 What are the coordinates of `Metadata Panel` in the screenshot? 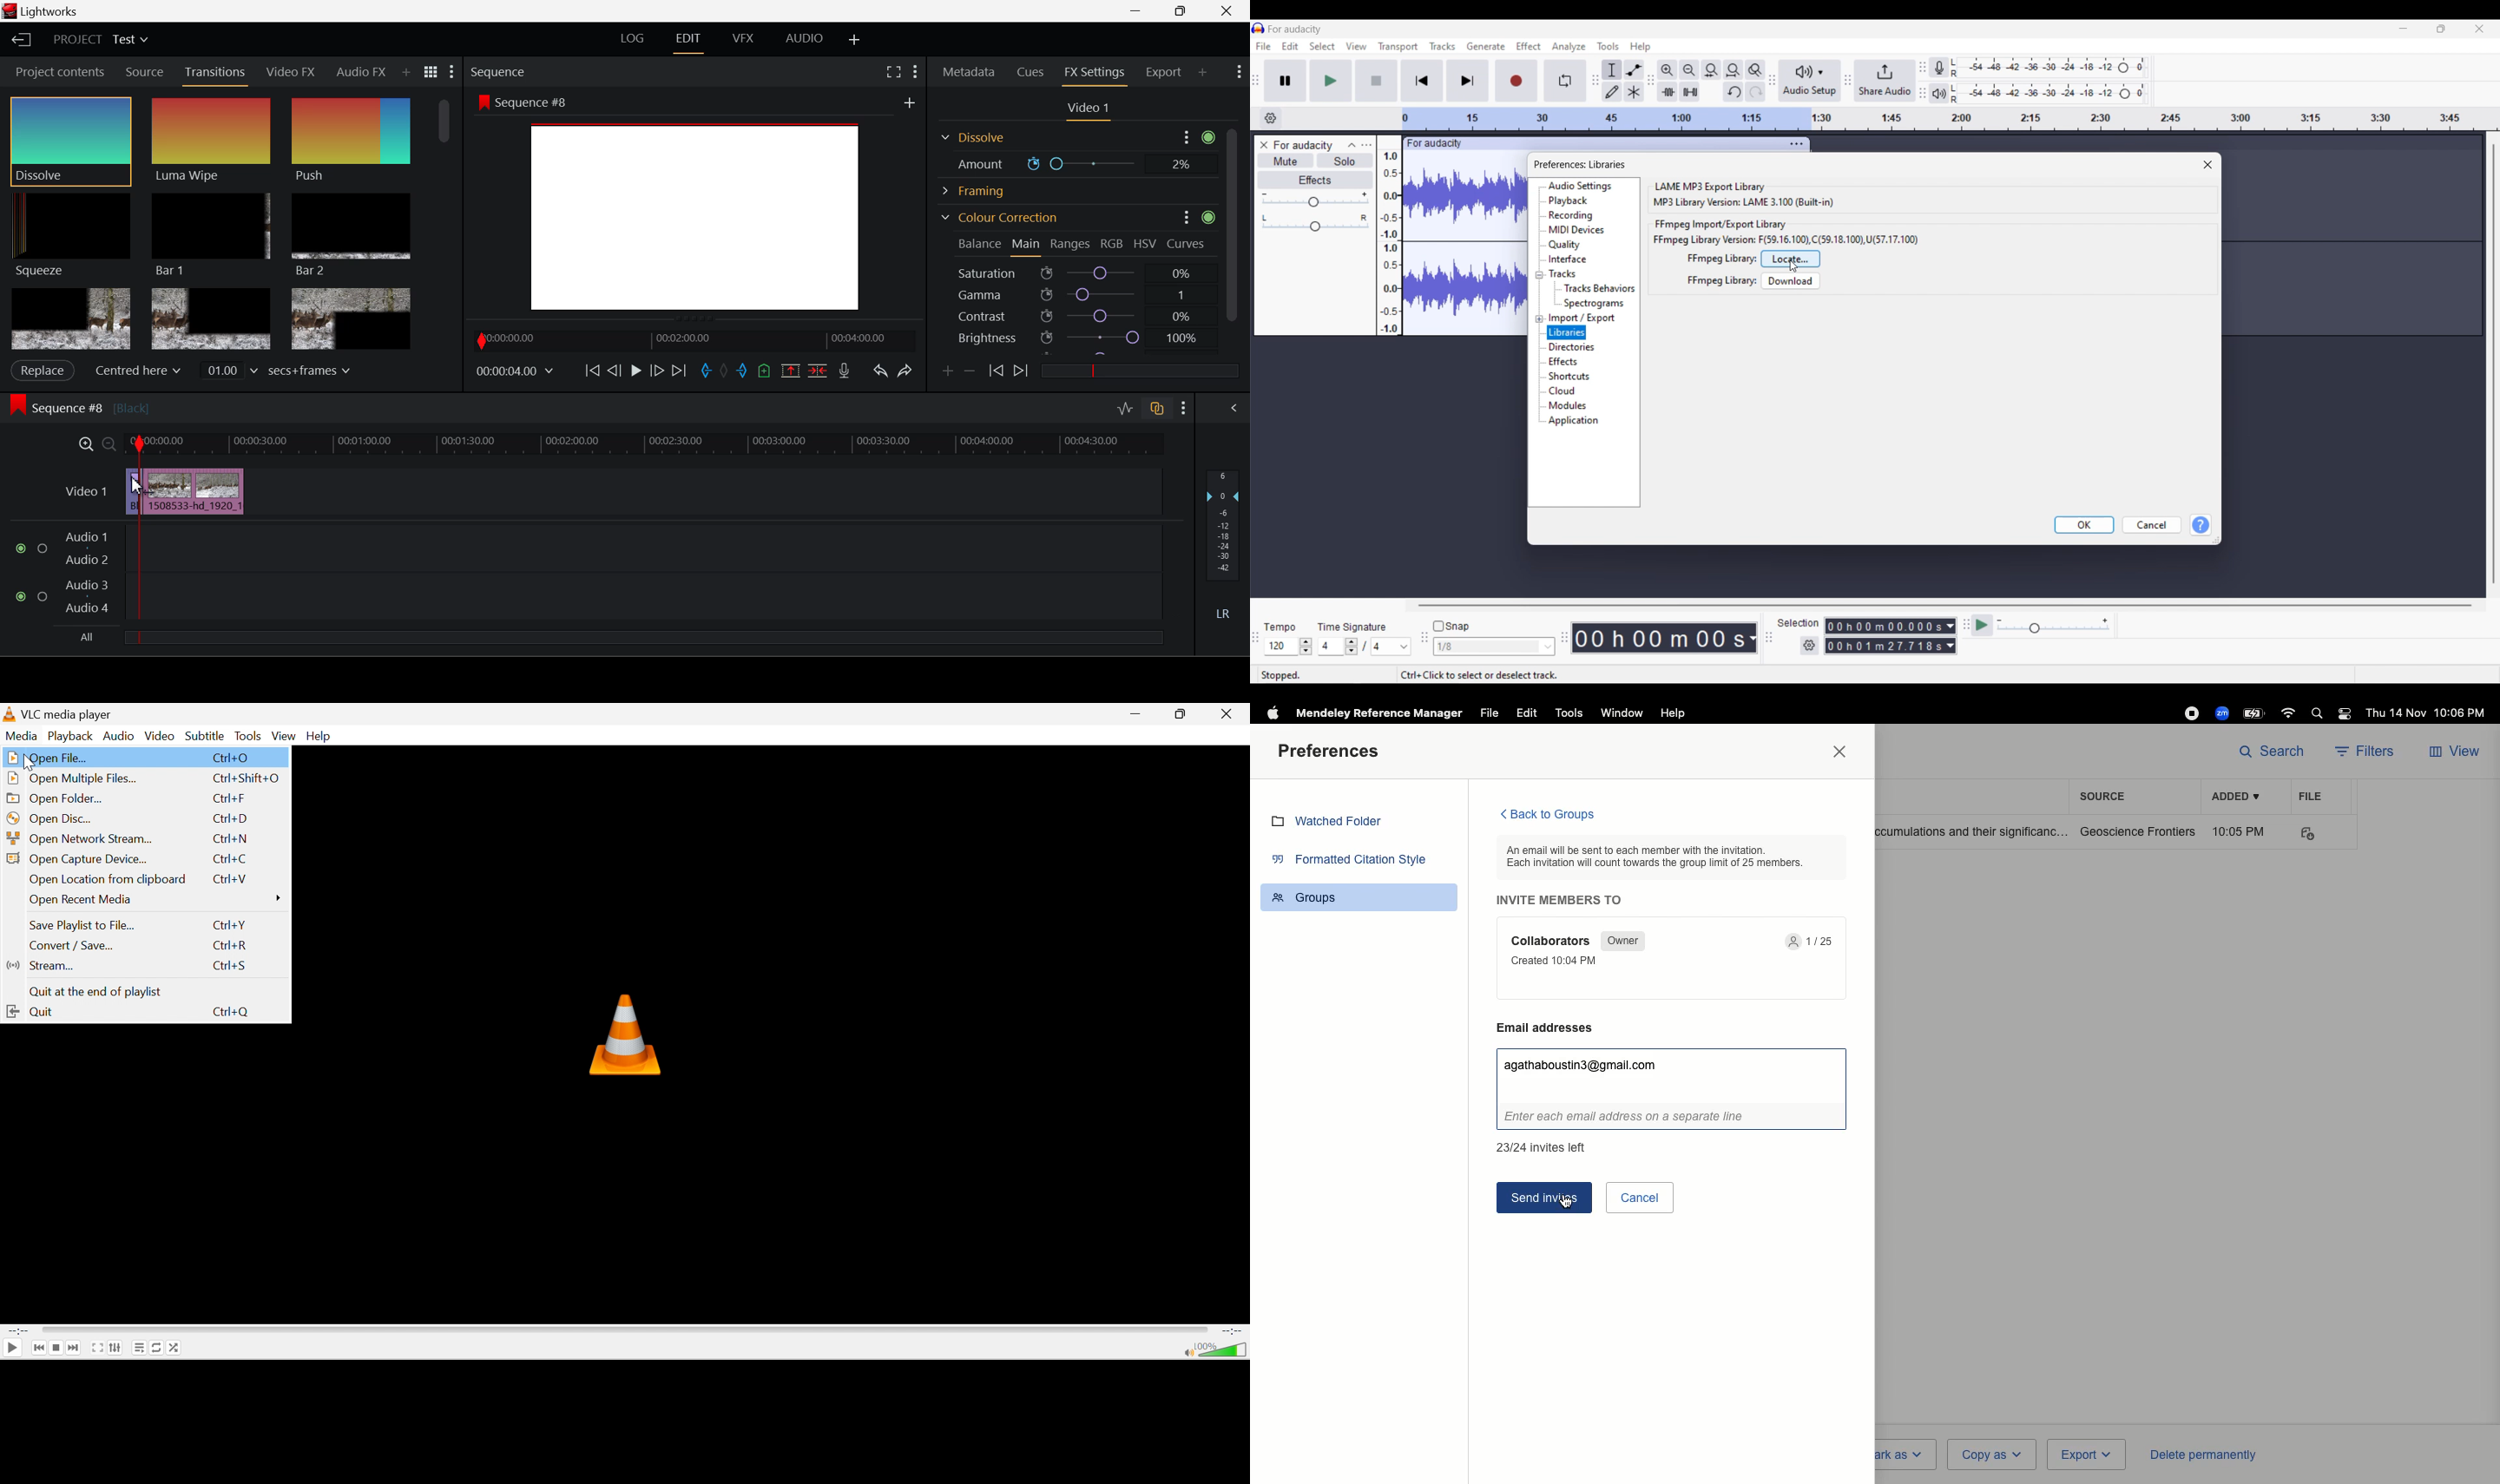 It's located at (970, 70).